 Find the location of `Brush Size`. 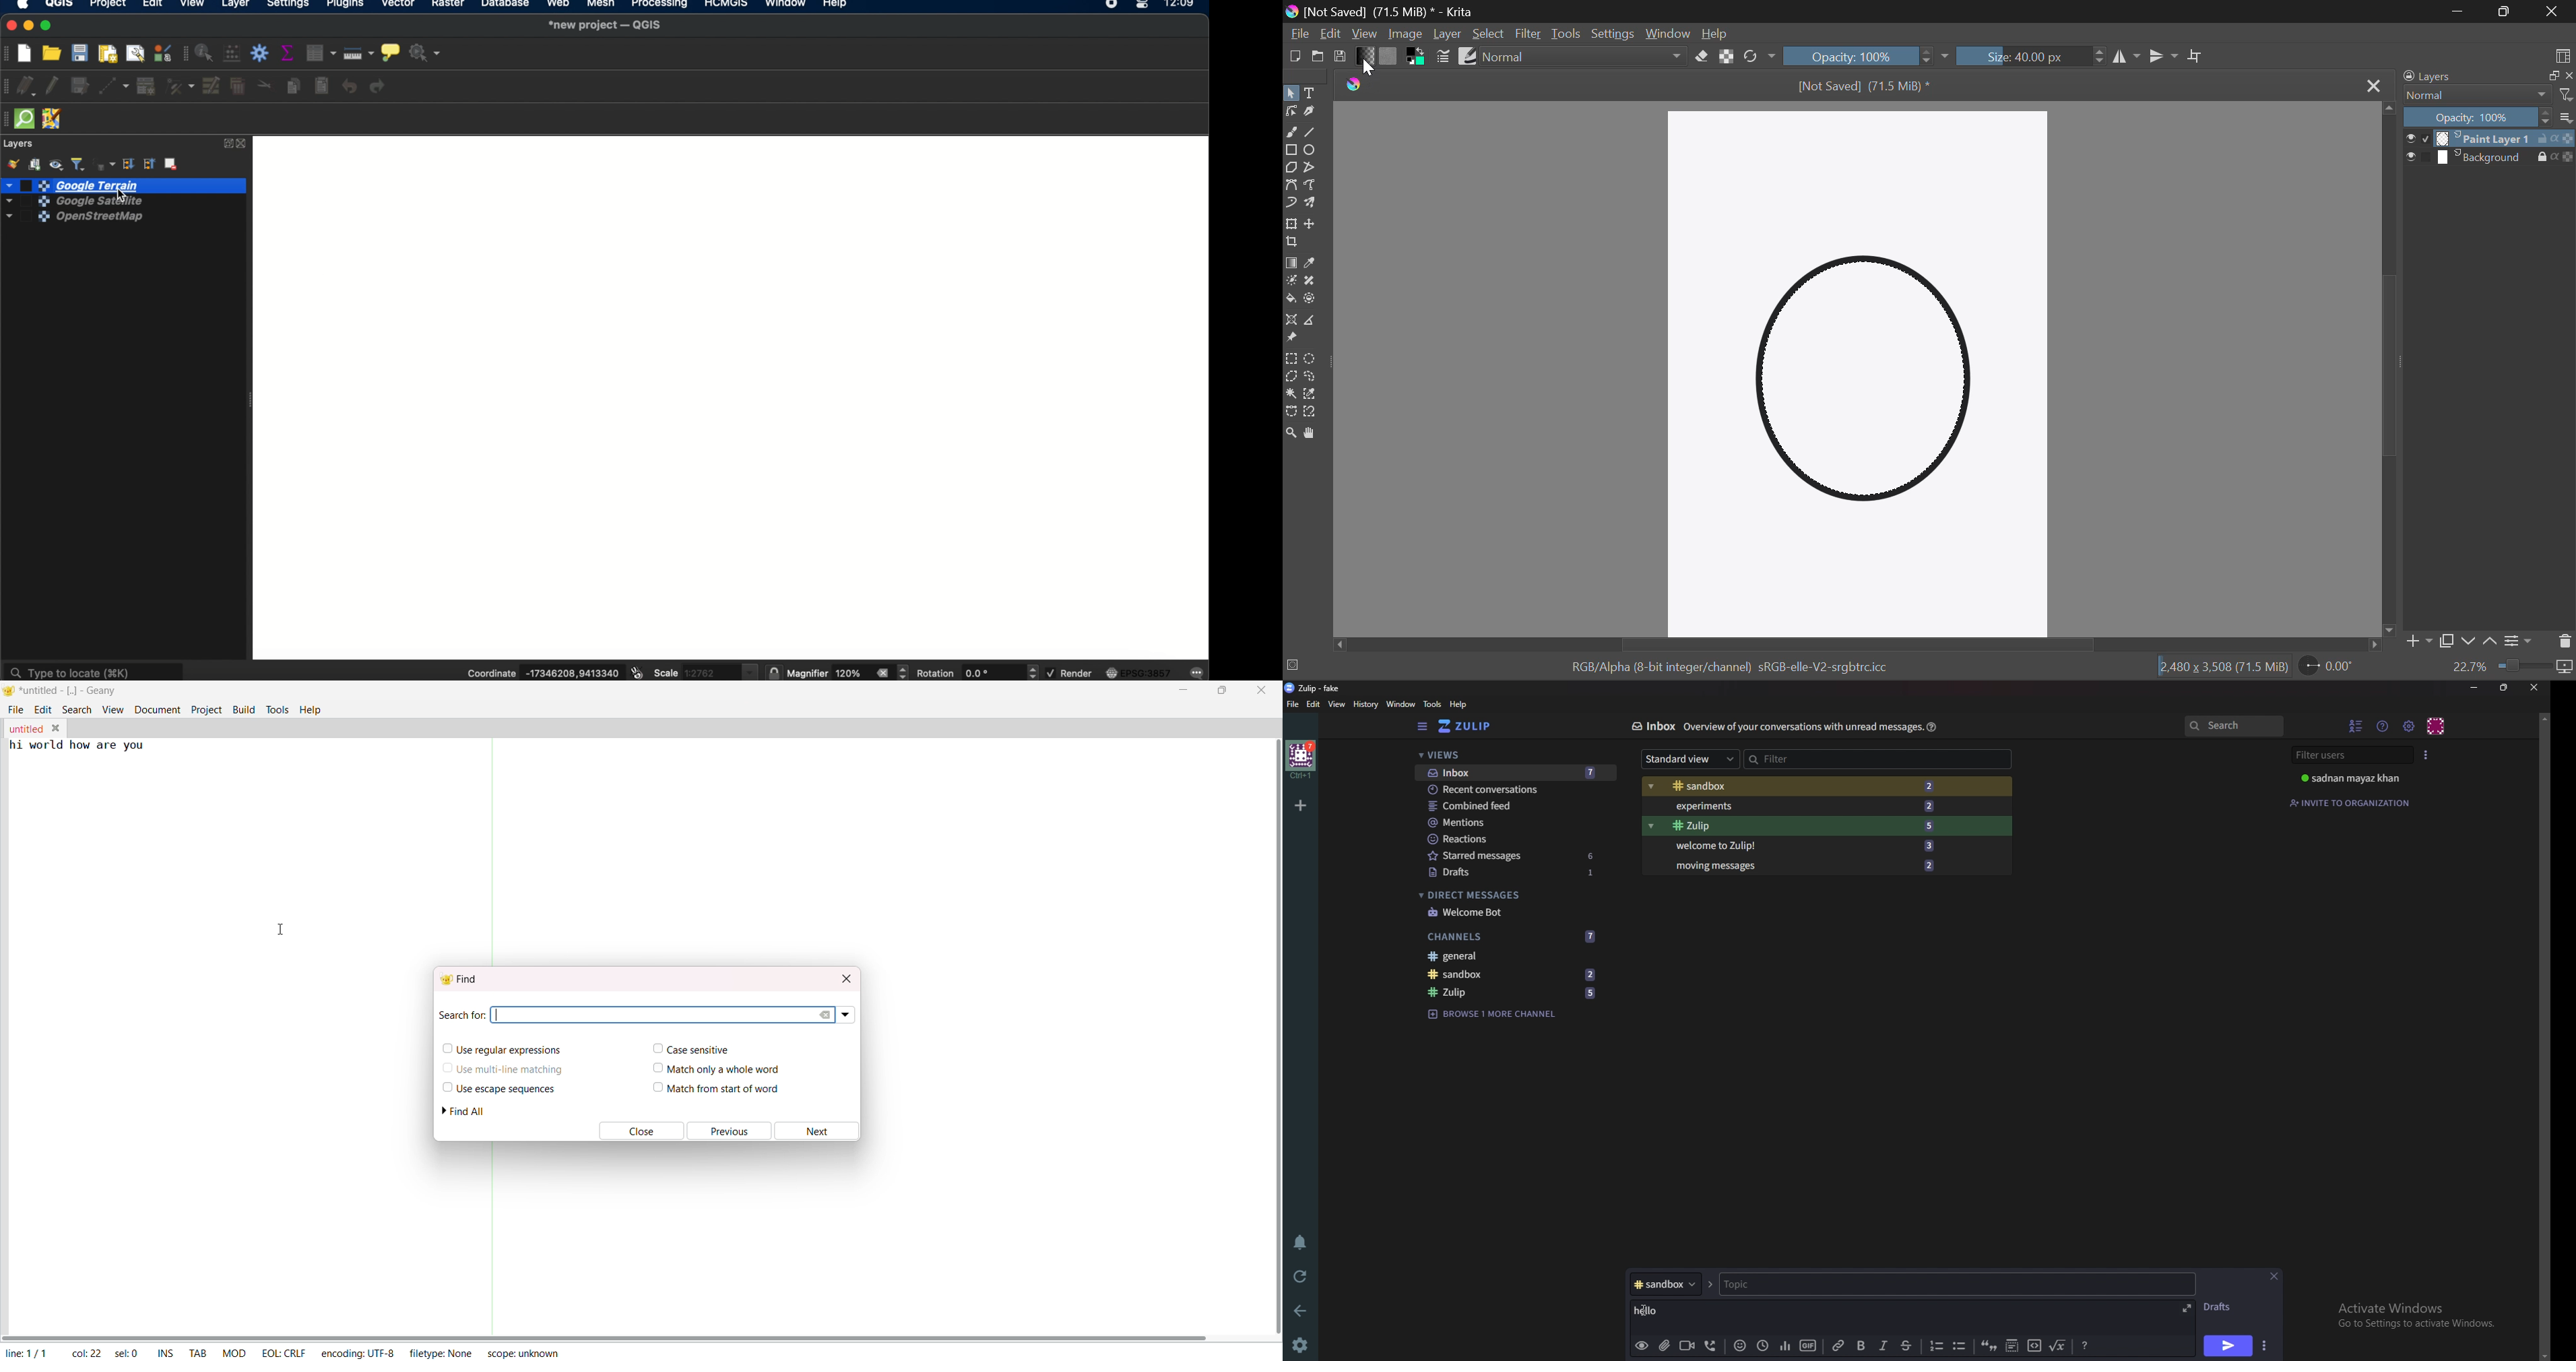

Brush Size is located at coordinates (2034, 55).